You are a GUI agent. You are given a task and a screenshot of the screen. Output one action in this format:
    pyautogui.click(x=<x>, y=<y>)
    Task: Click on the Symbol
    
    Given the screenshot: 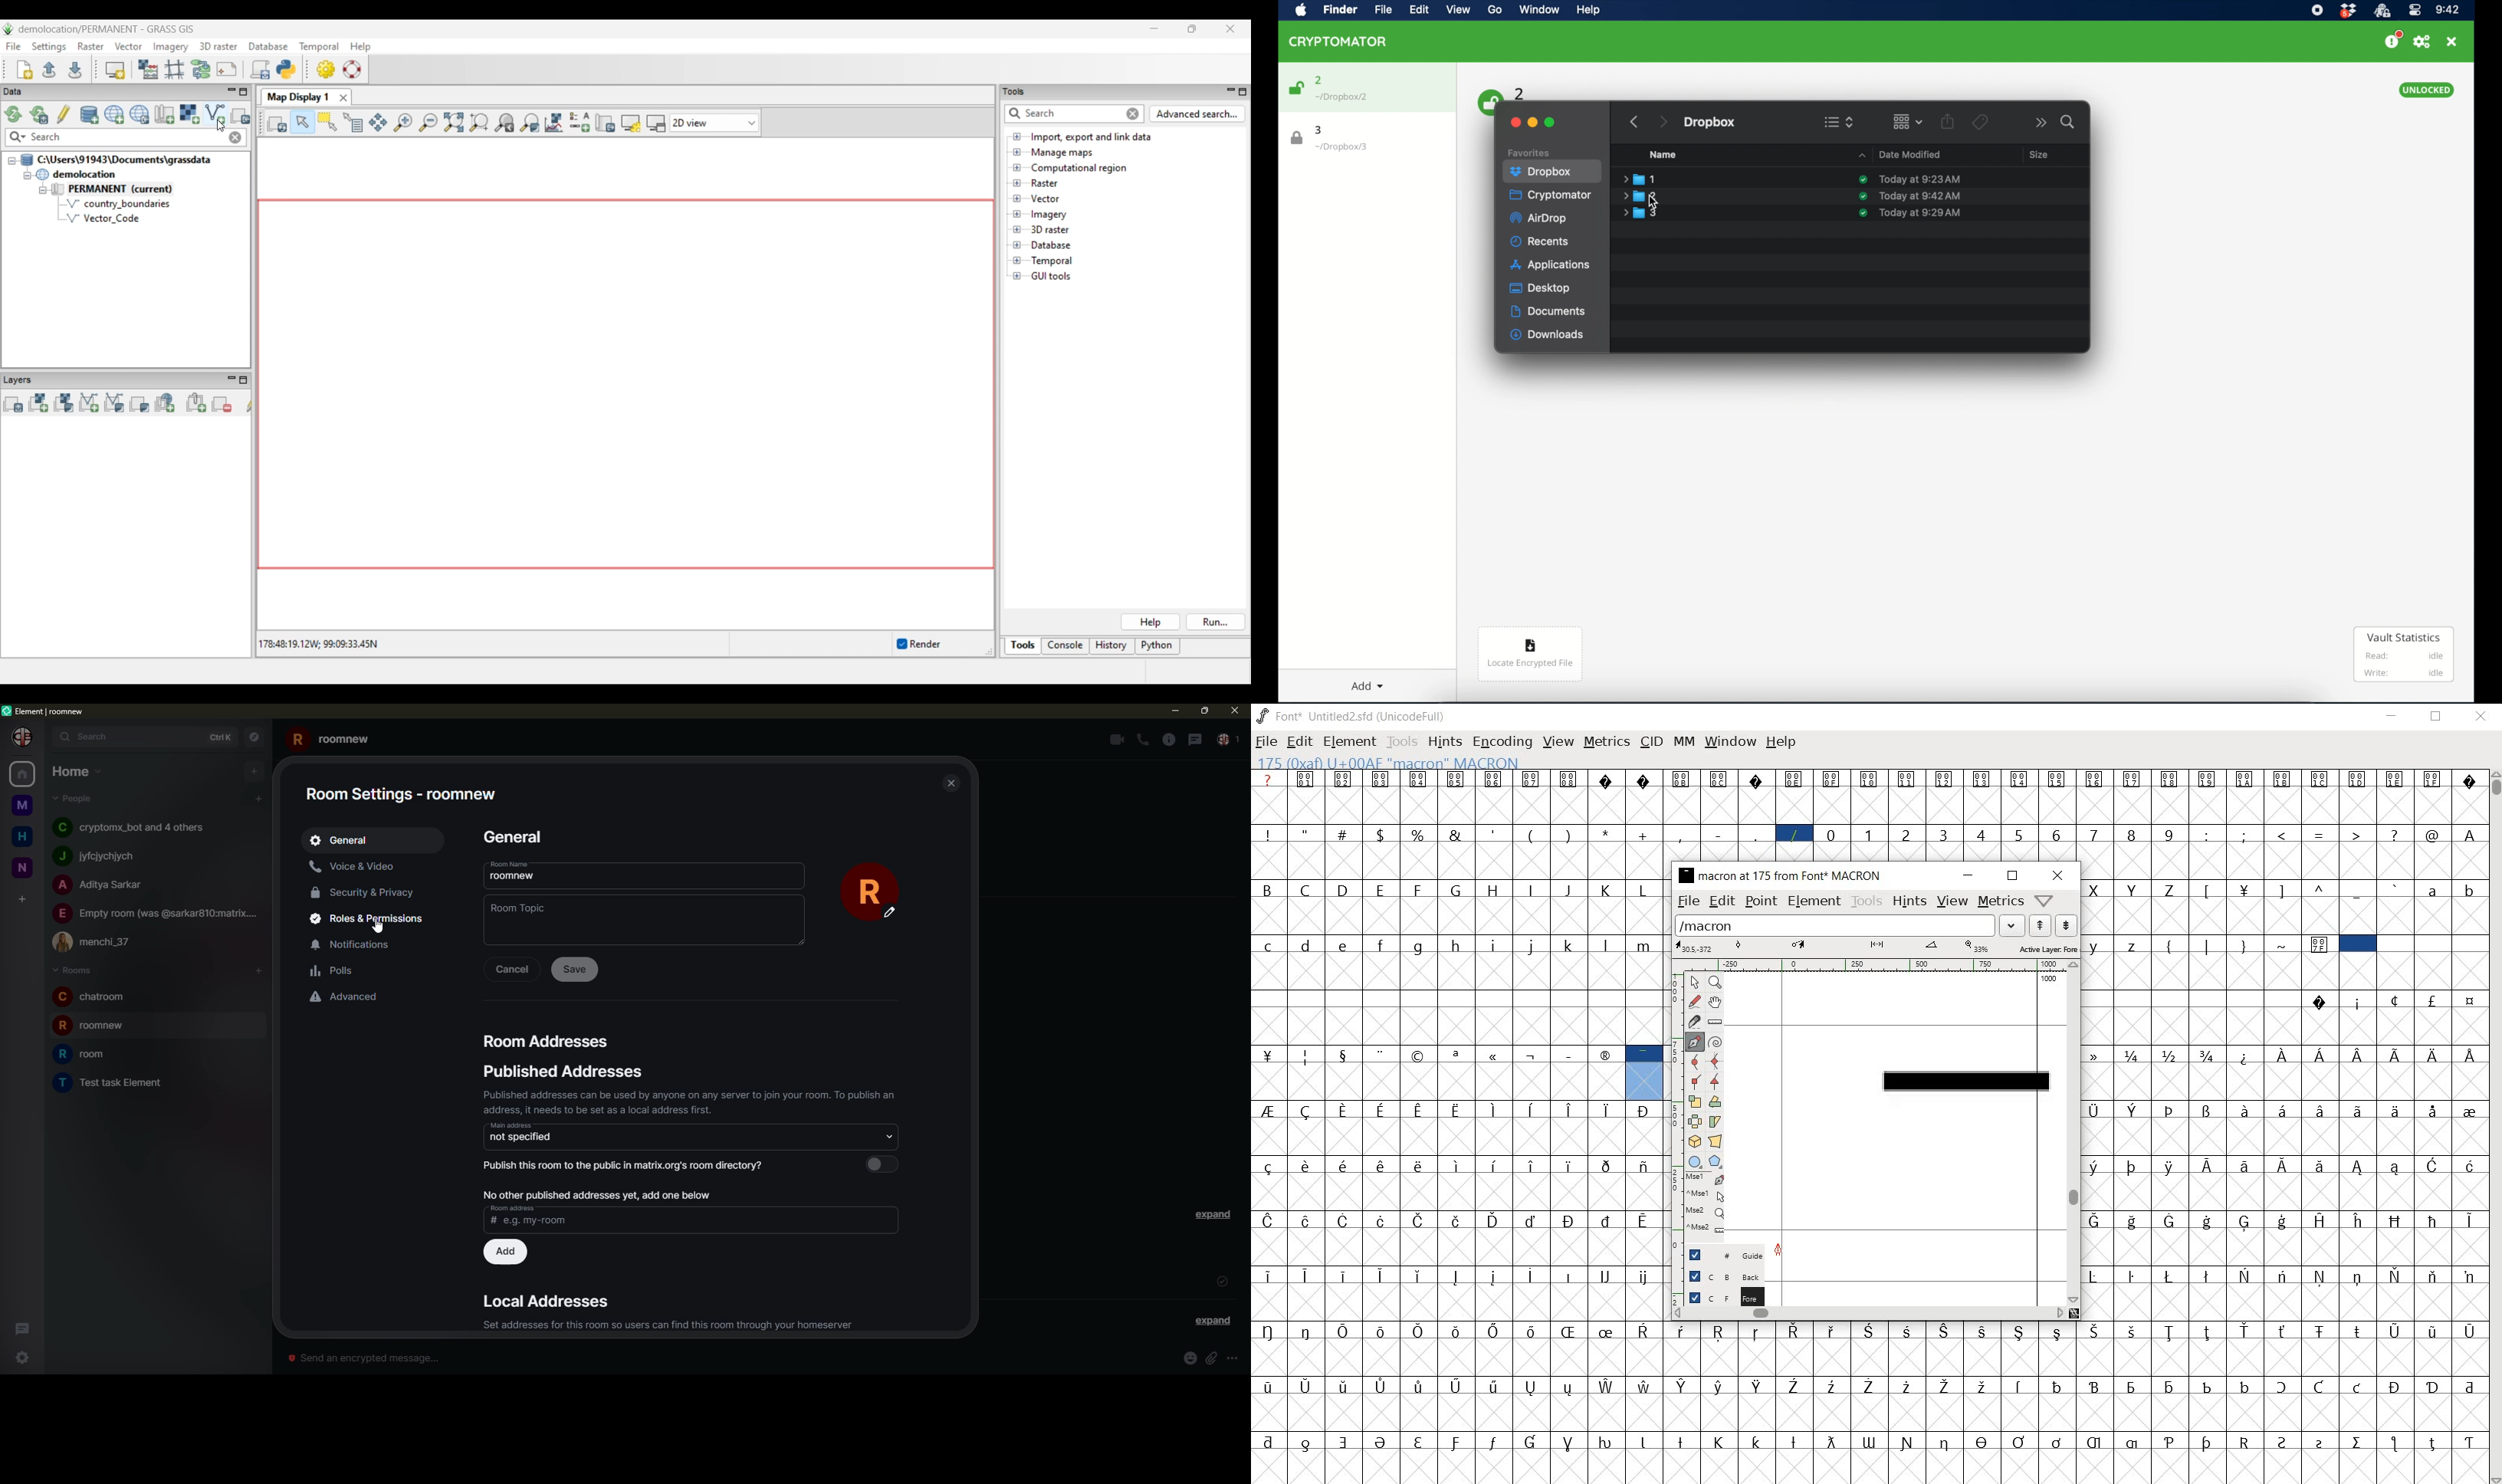 What is the action you would take?
    pyautogui.click(x=1644, y=1111)
    